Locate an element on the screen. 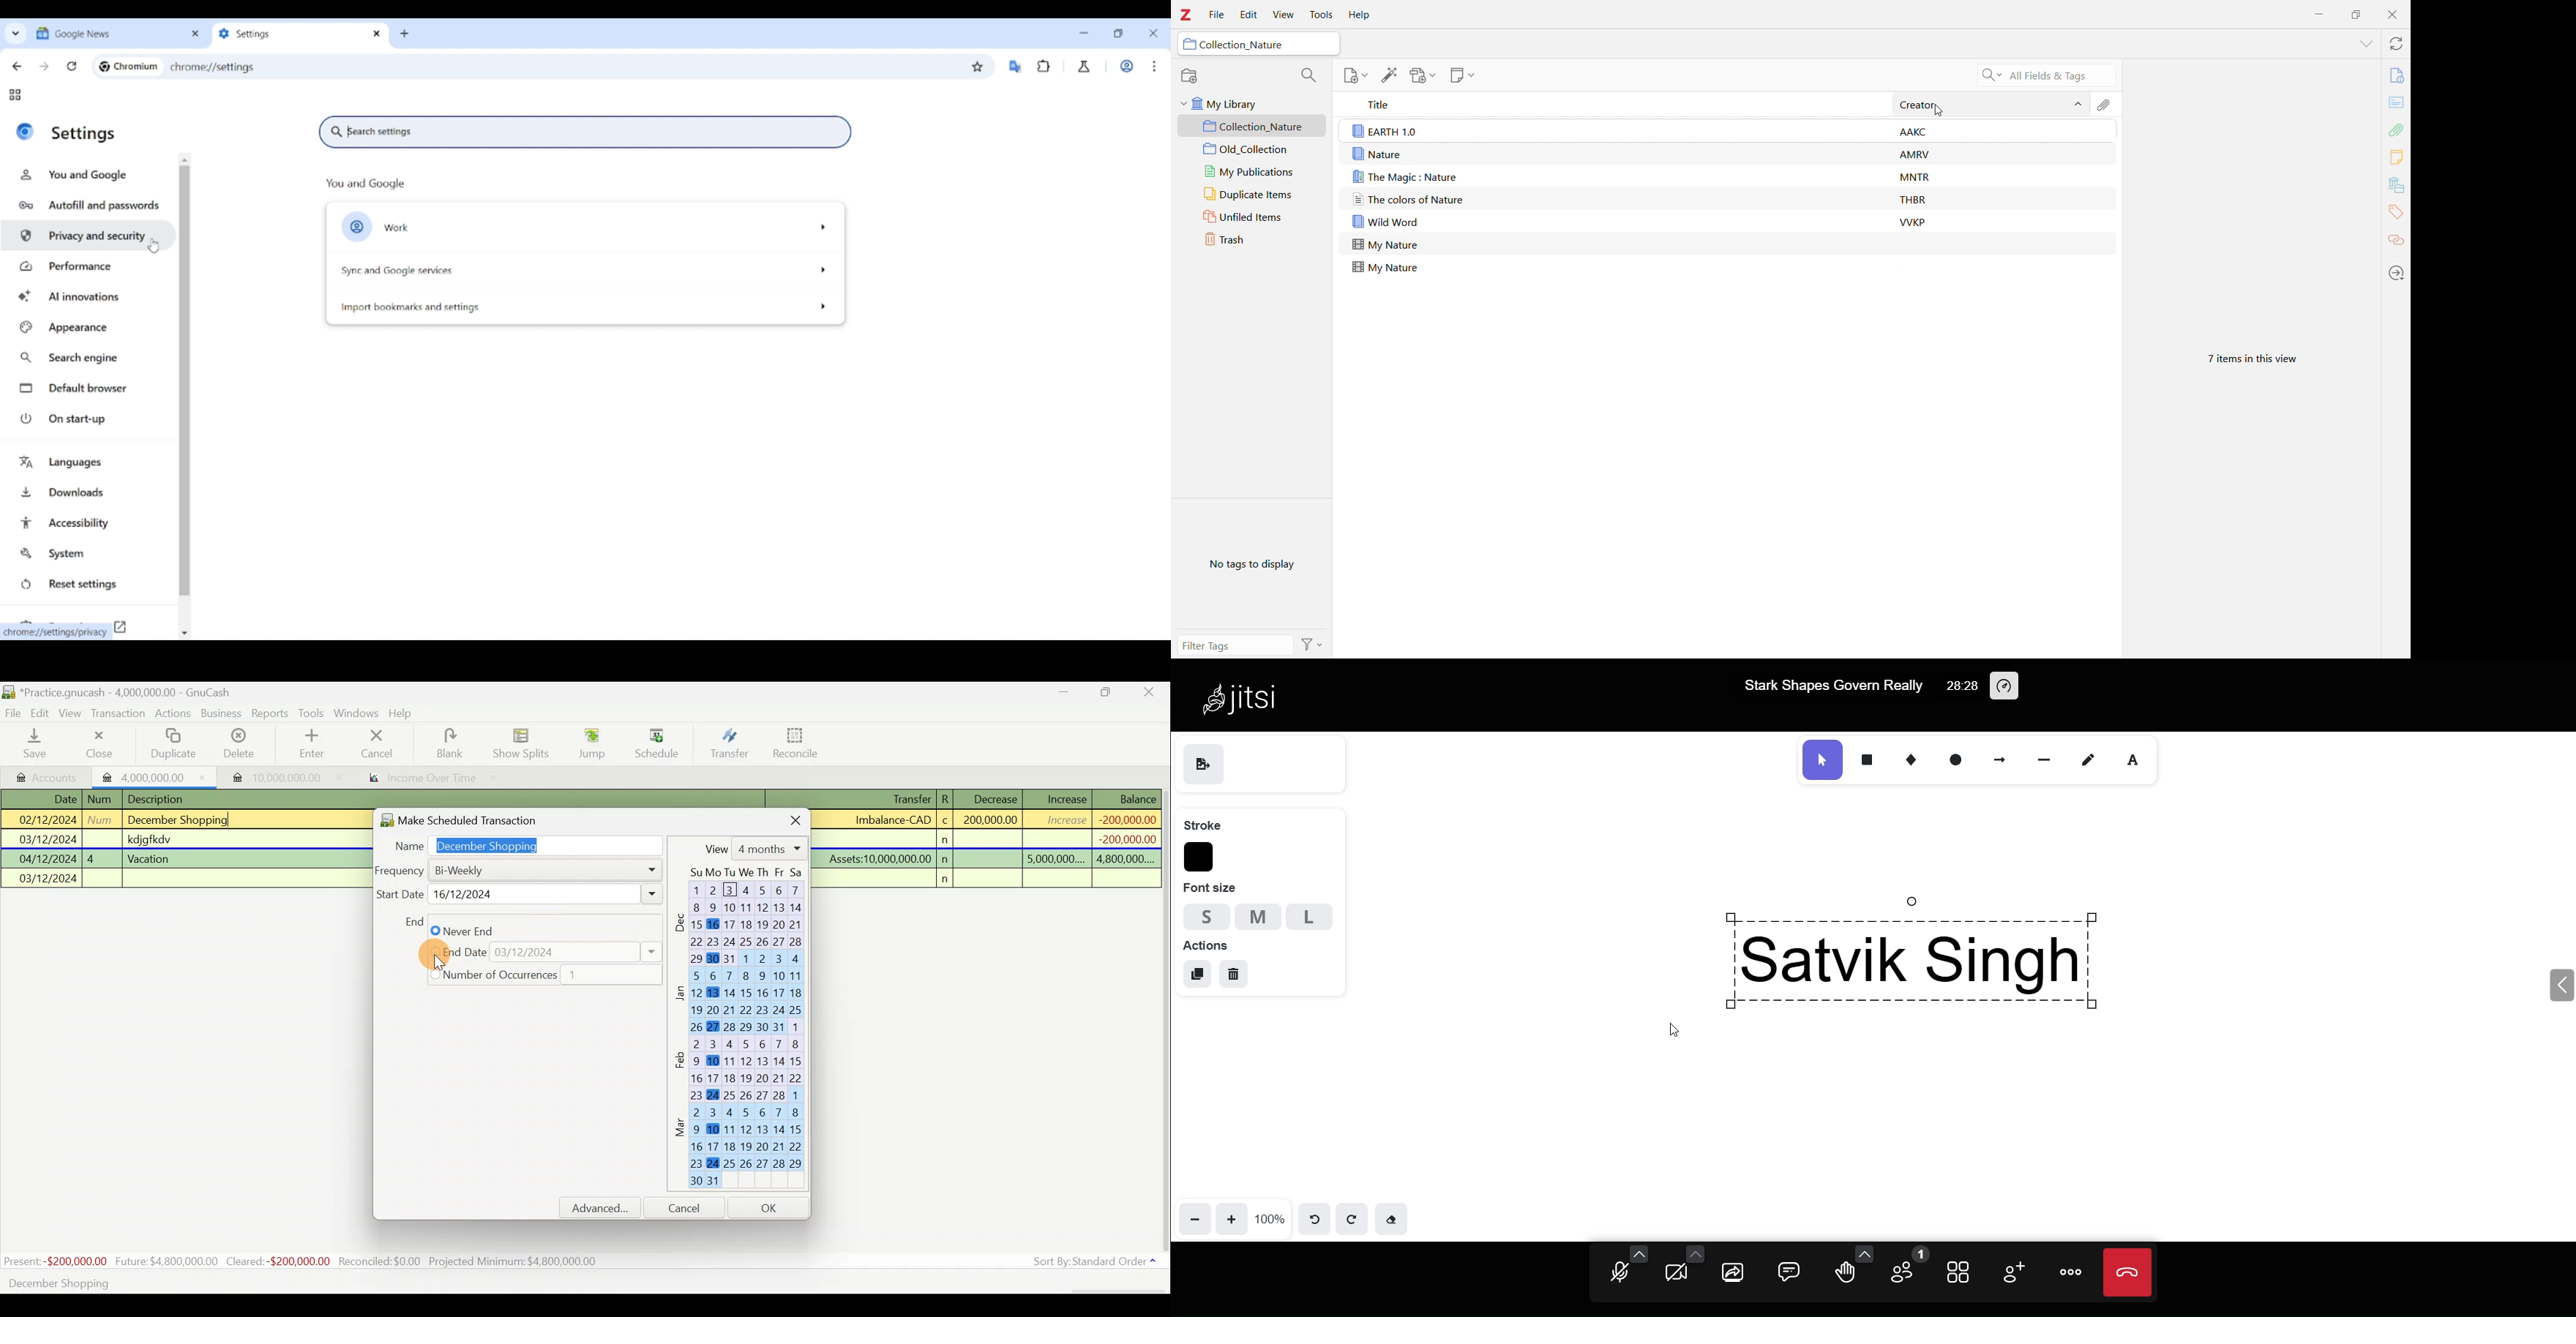  more is located at coordinates (2073, 1274).